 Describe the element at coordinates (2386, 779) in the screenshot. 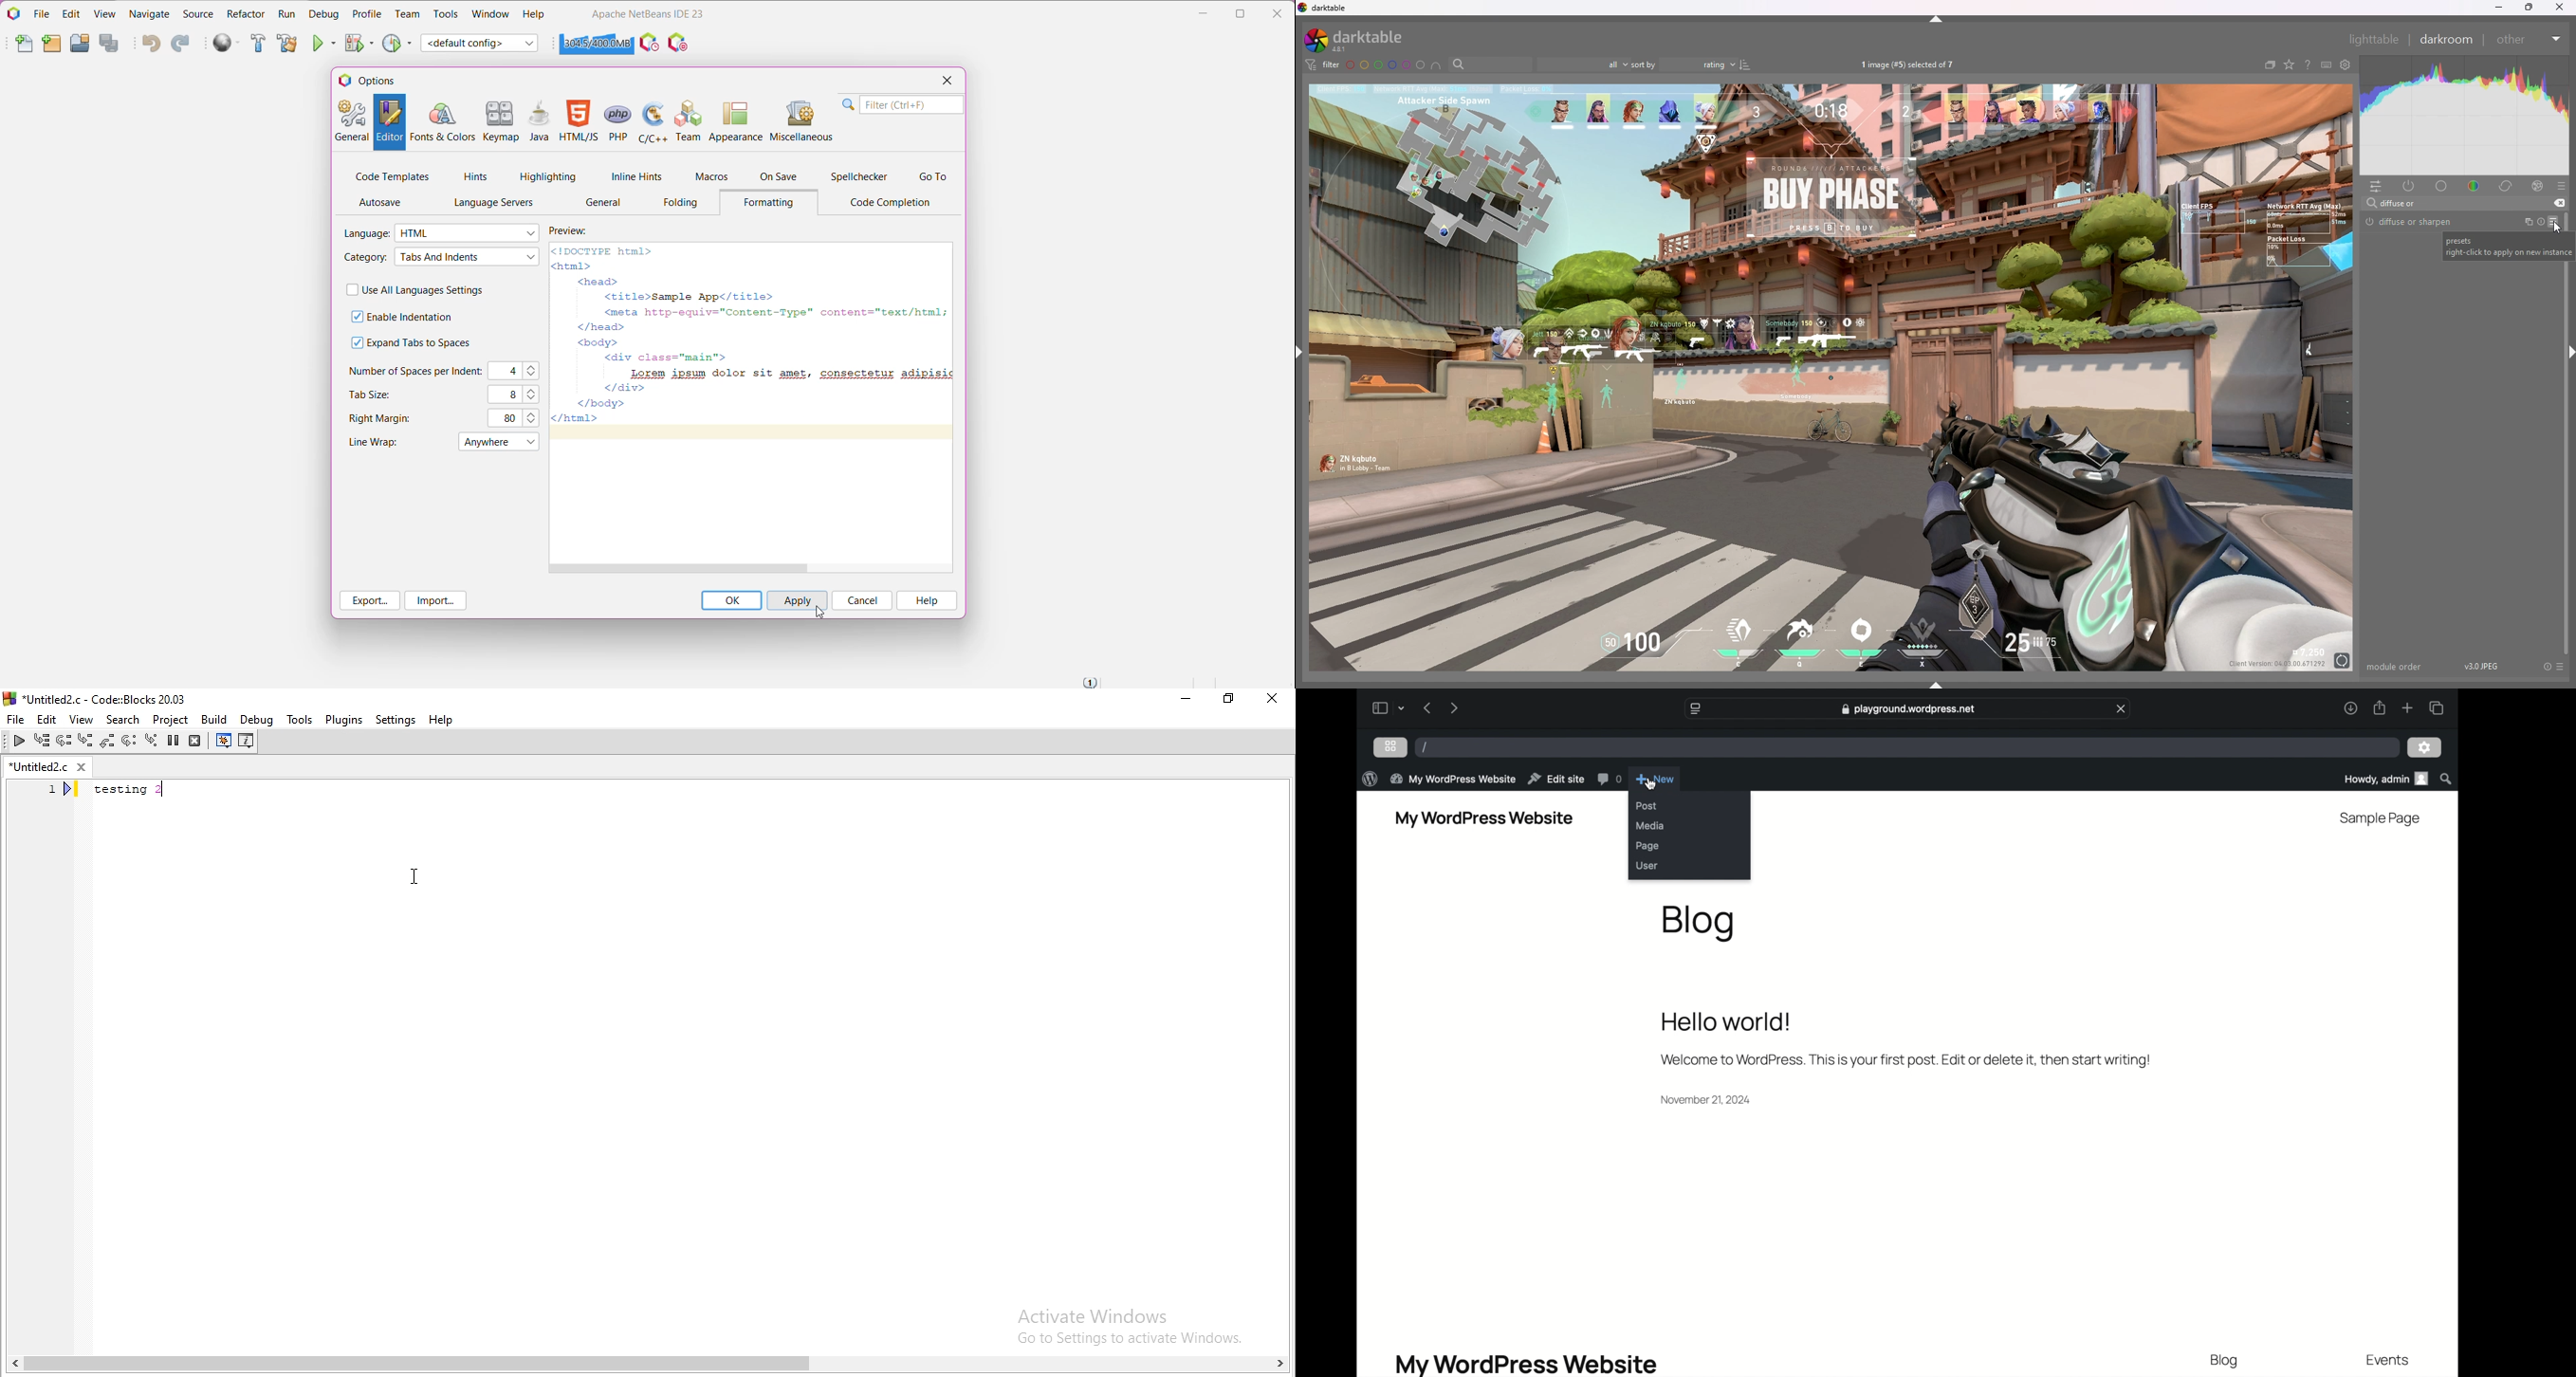

I see `howdy admin` at that location.